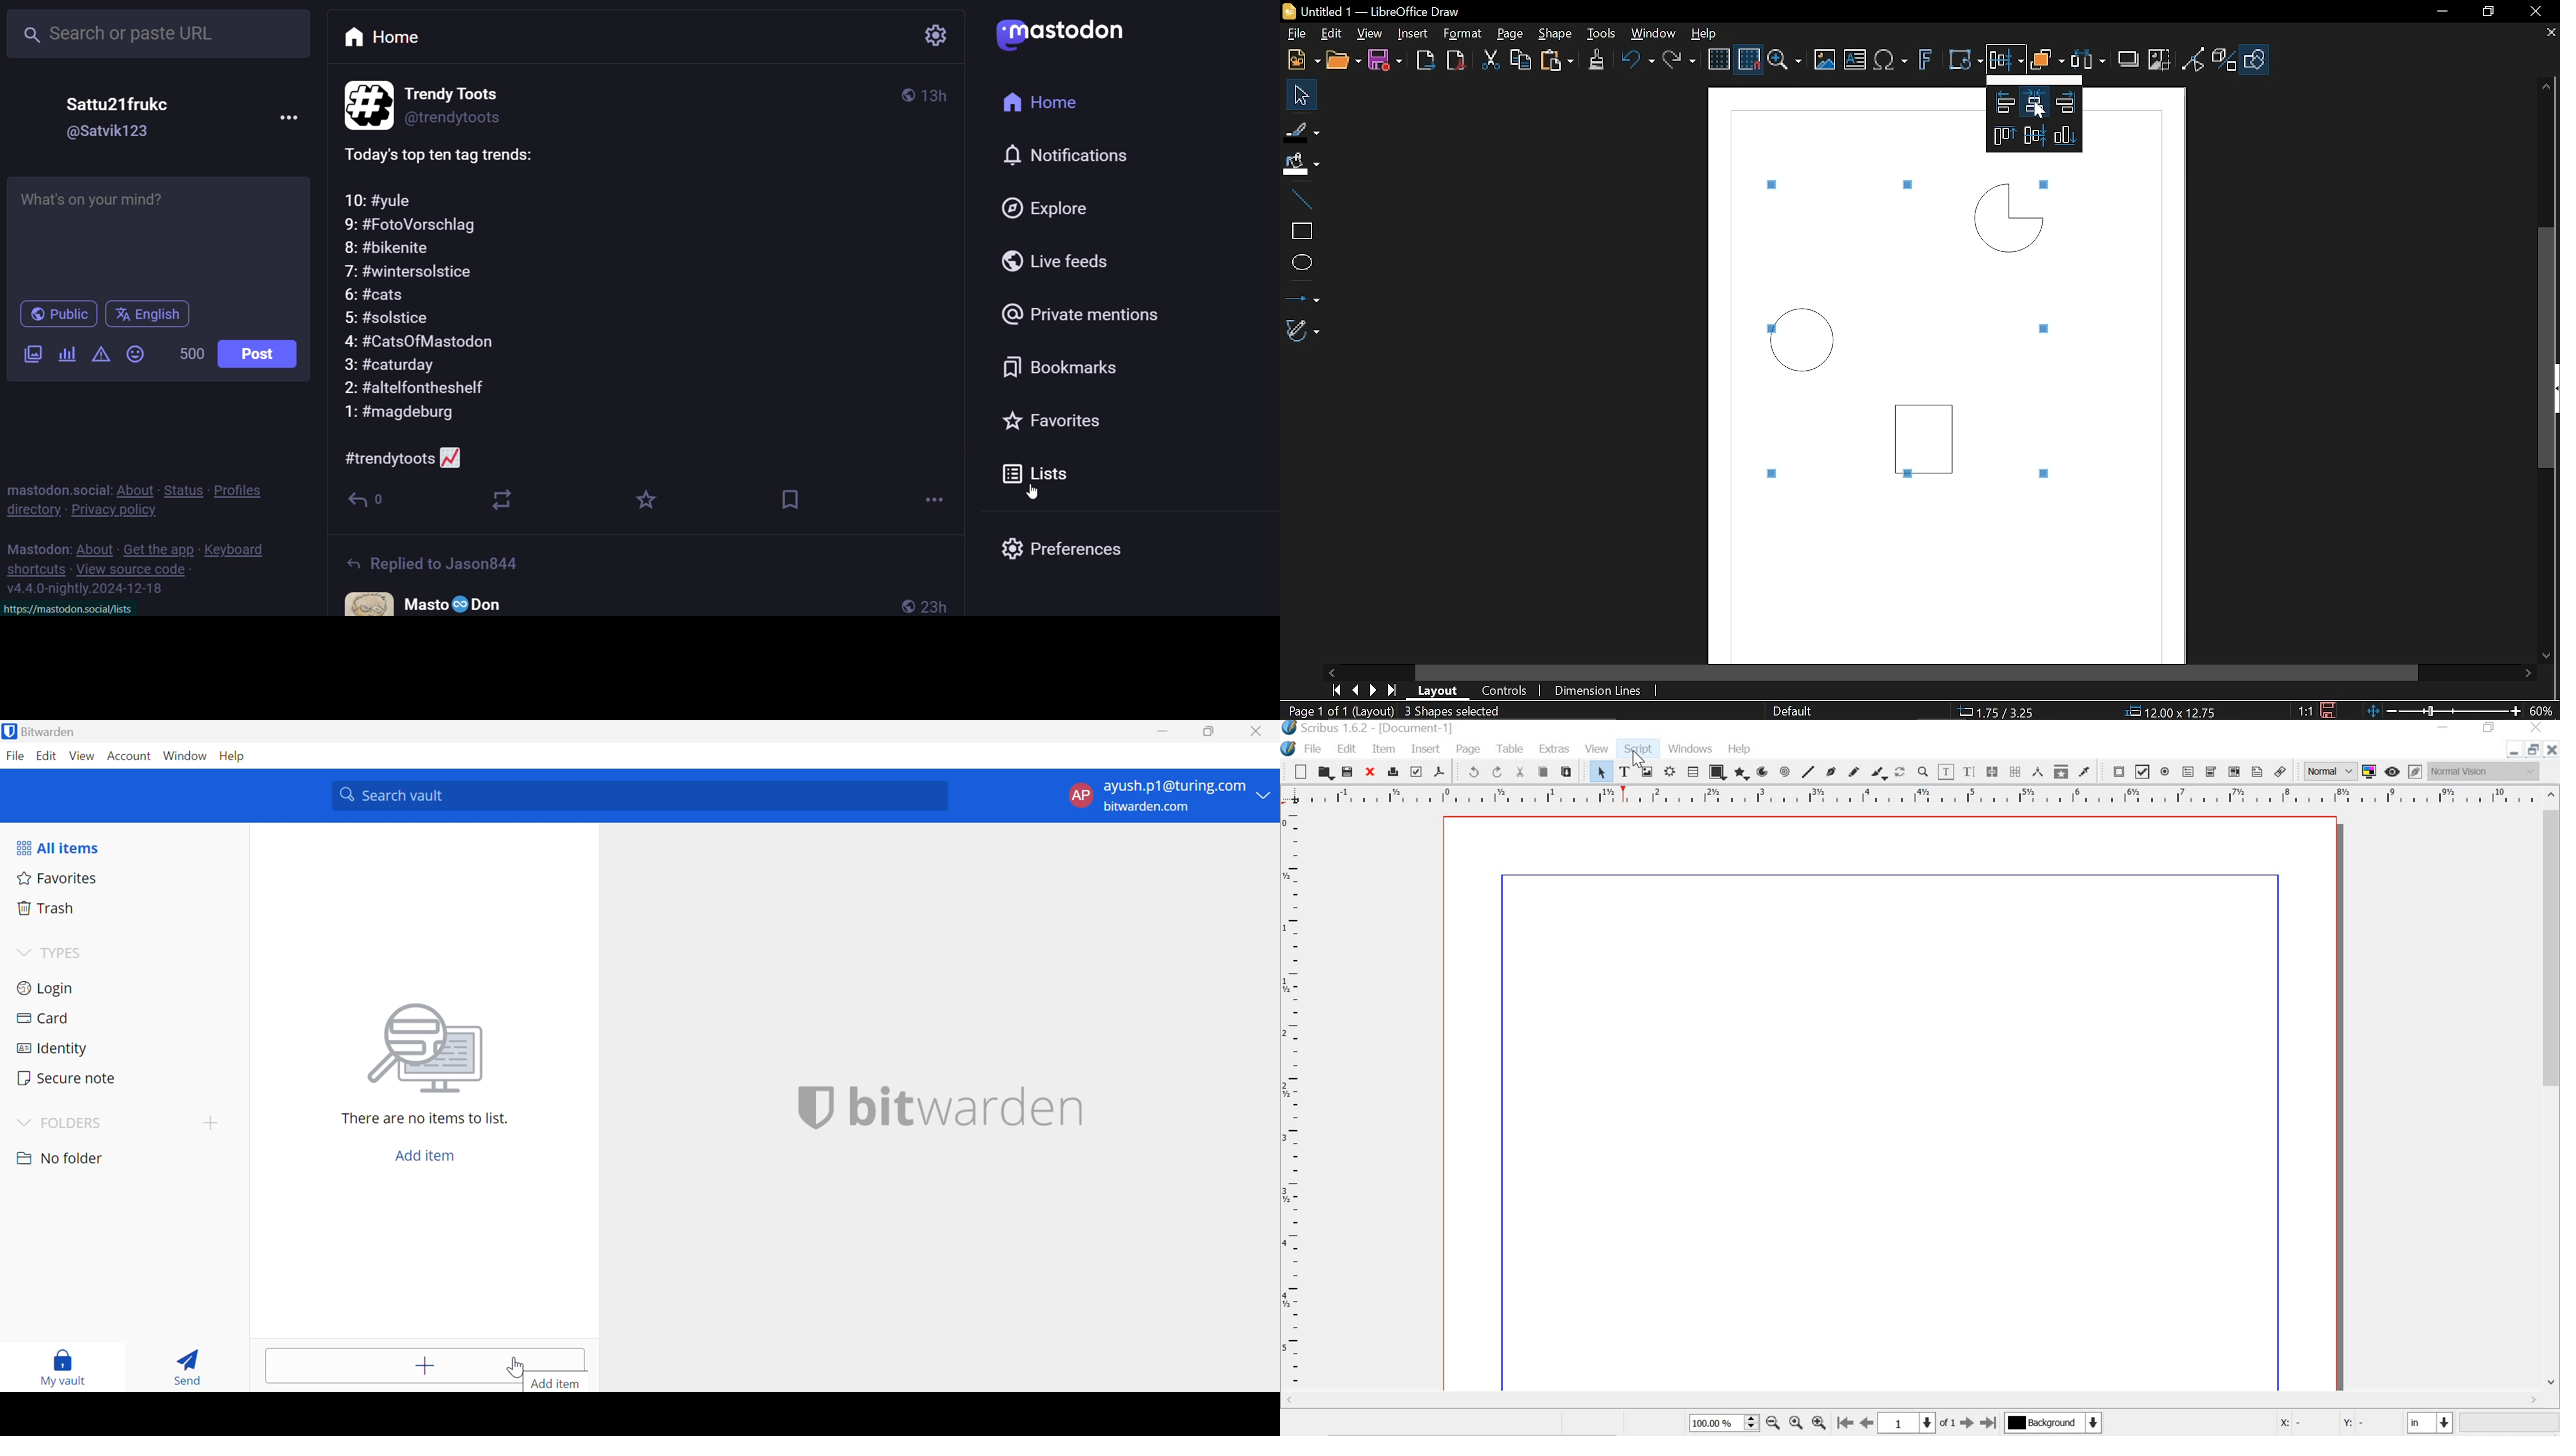  I want to click on Center, so click(1795, 1423).